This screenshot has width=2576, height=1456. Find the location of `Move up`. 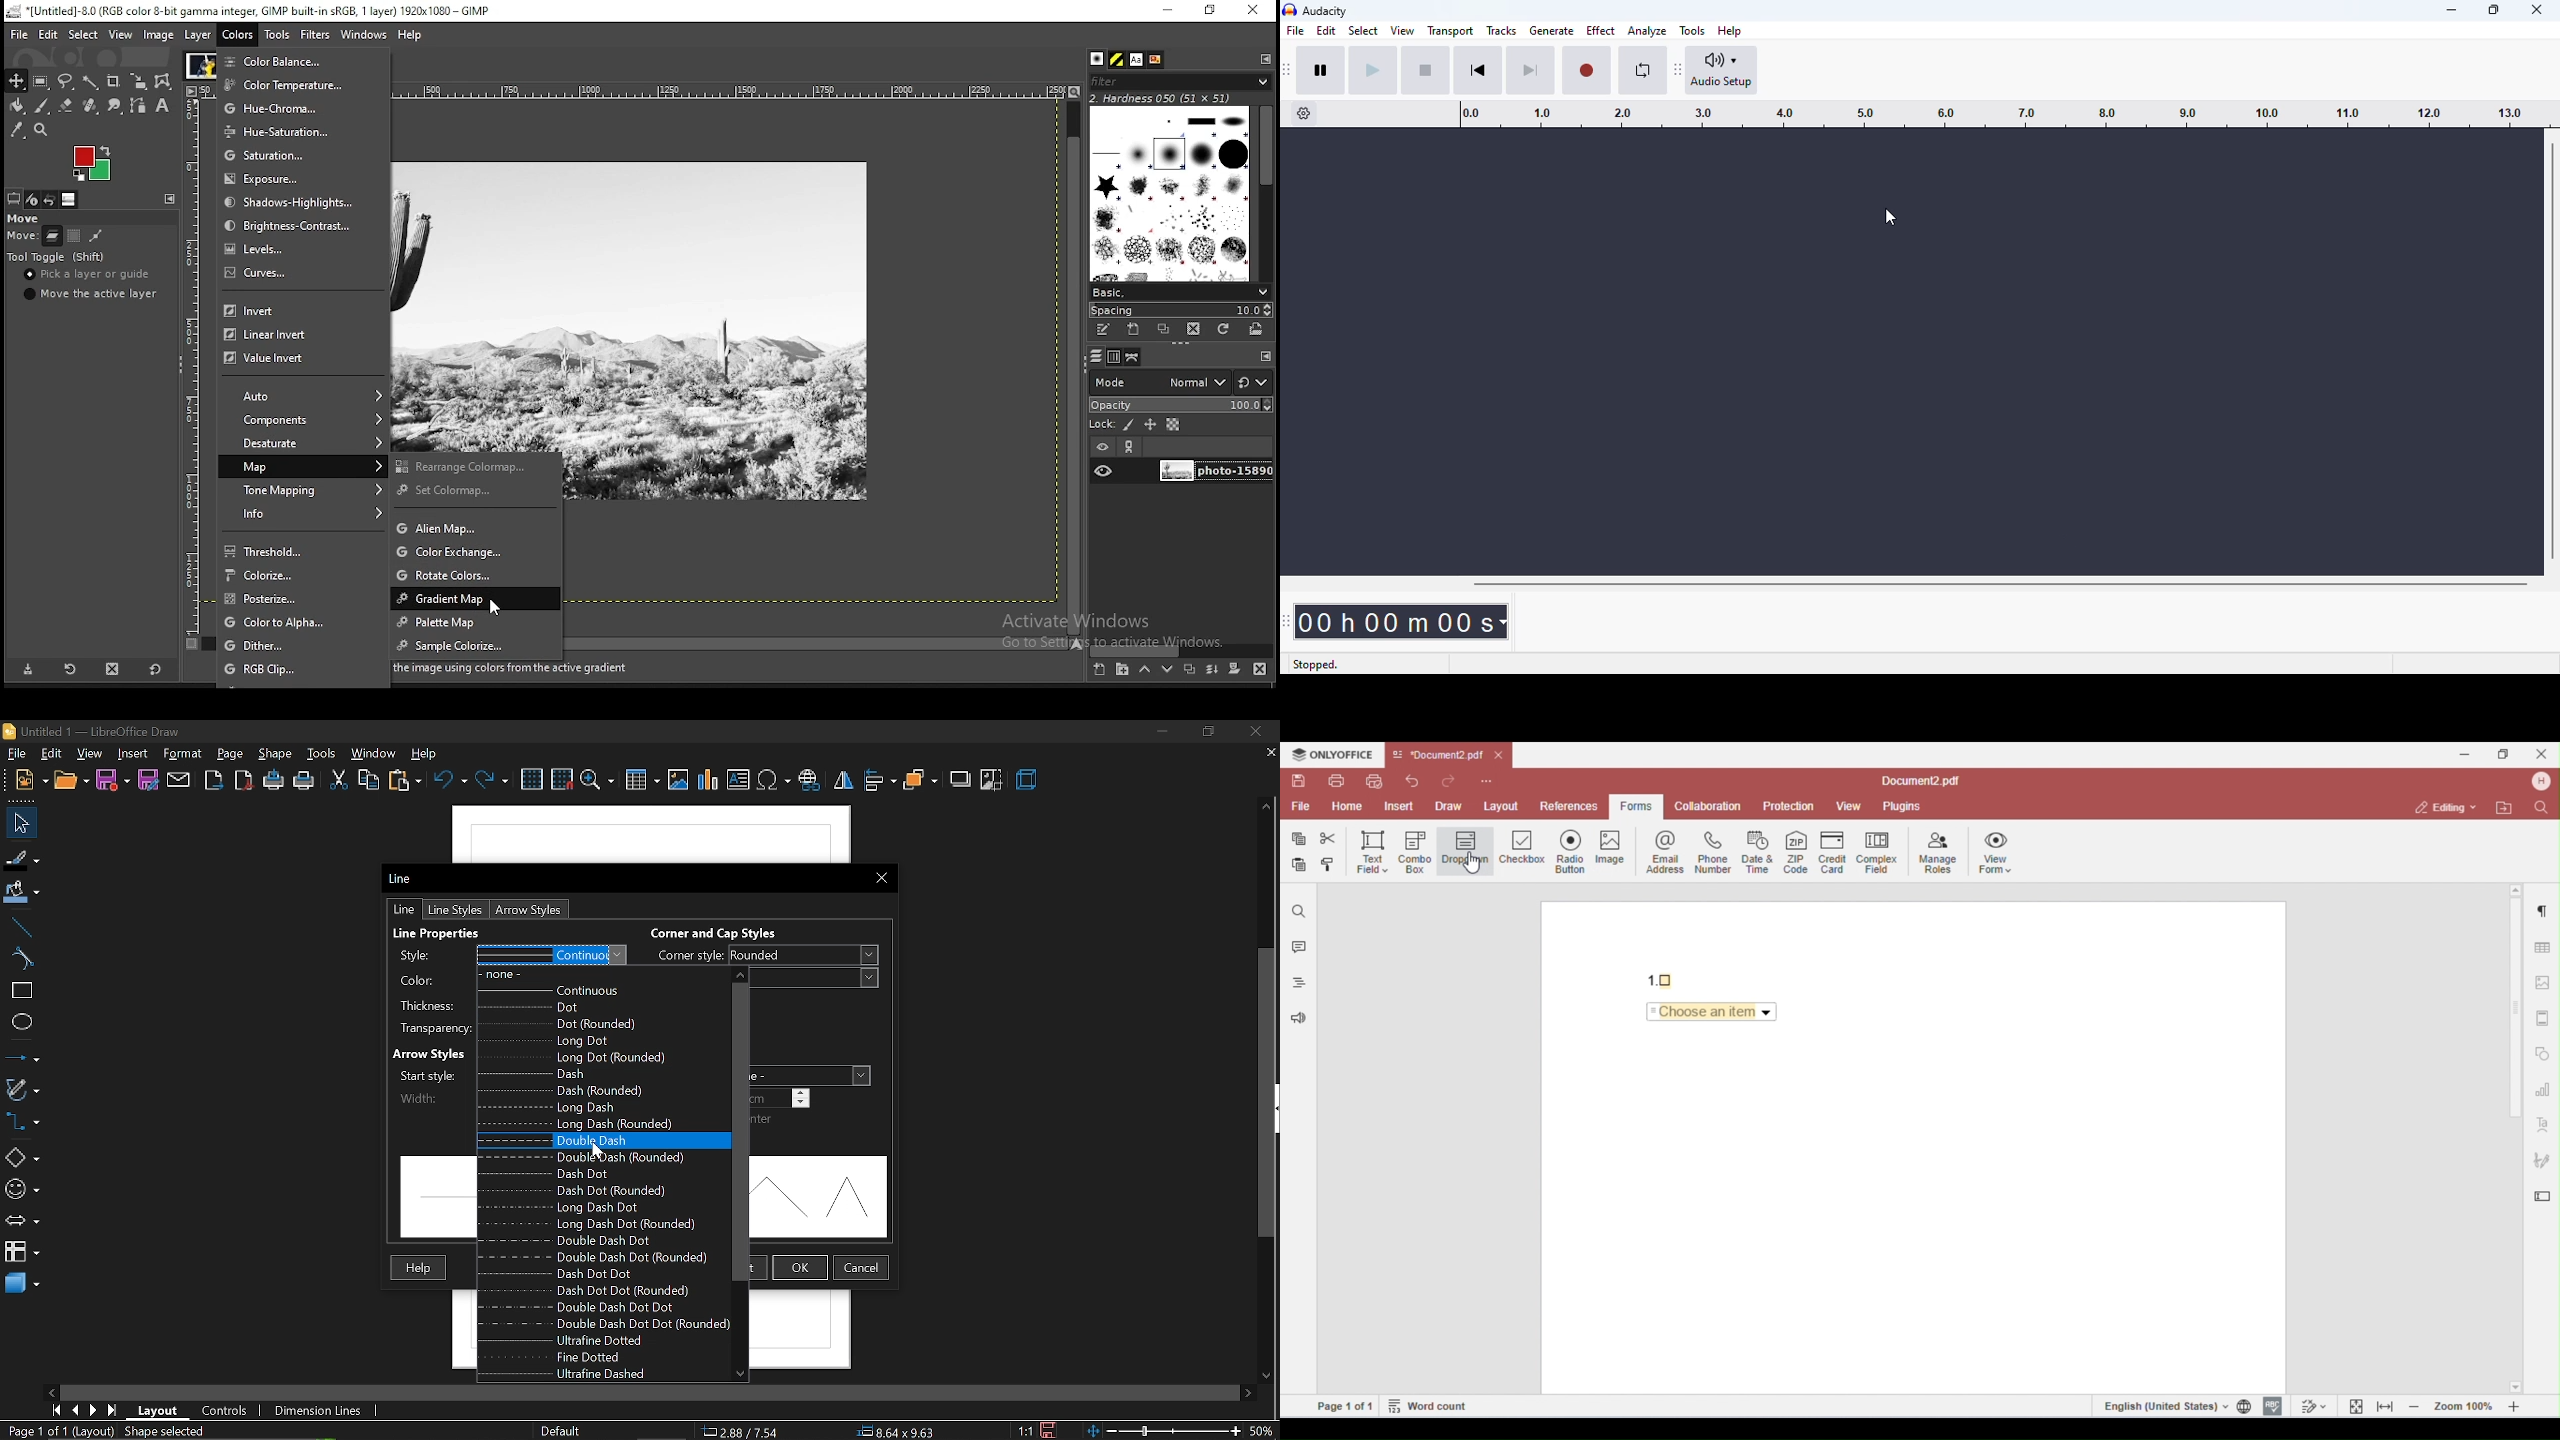

Move up is located at coordinates (741, 974).